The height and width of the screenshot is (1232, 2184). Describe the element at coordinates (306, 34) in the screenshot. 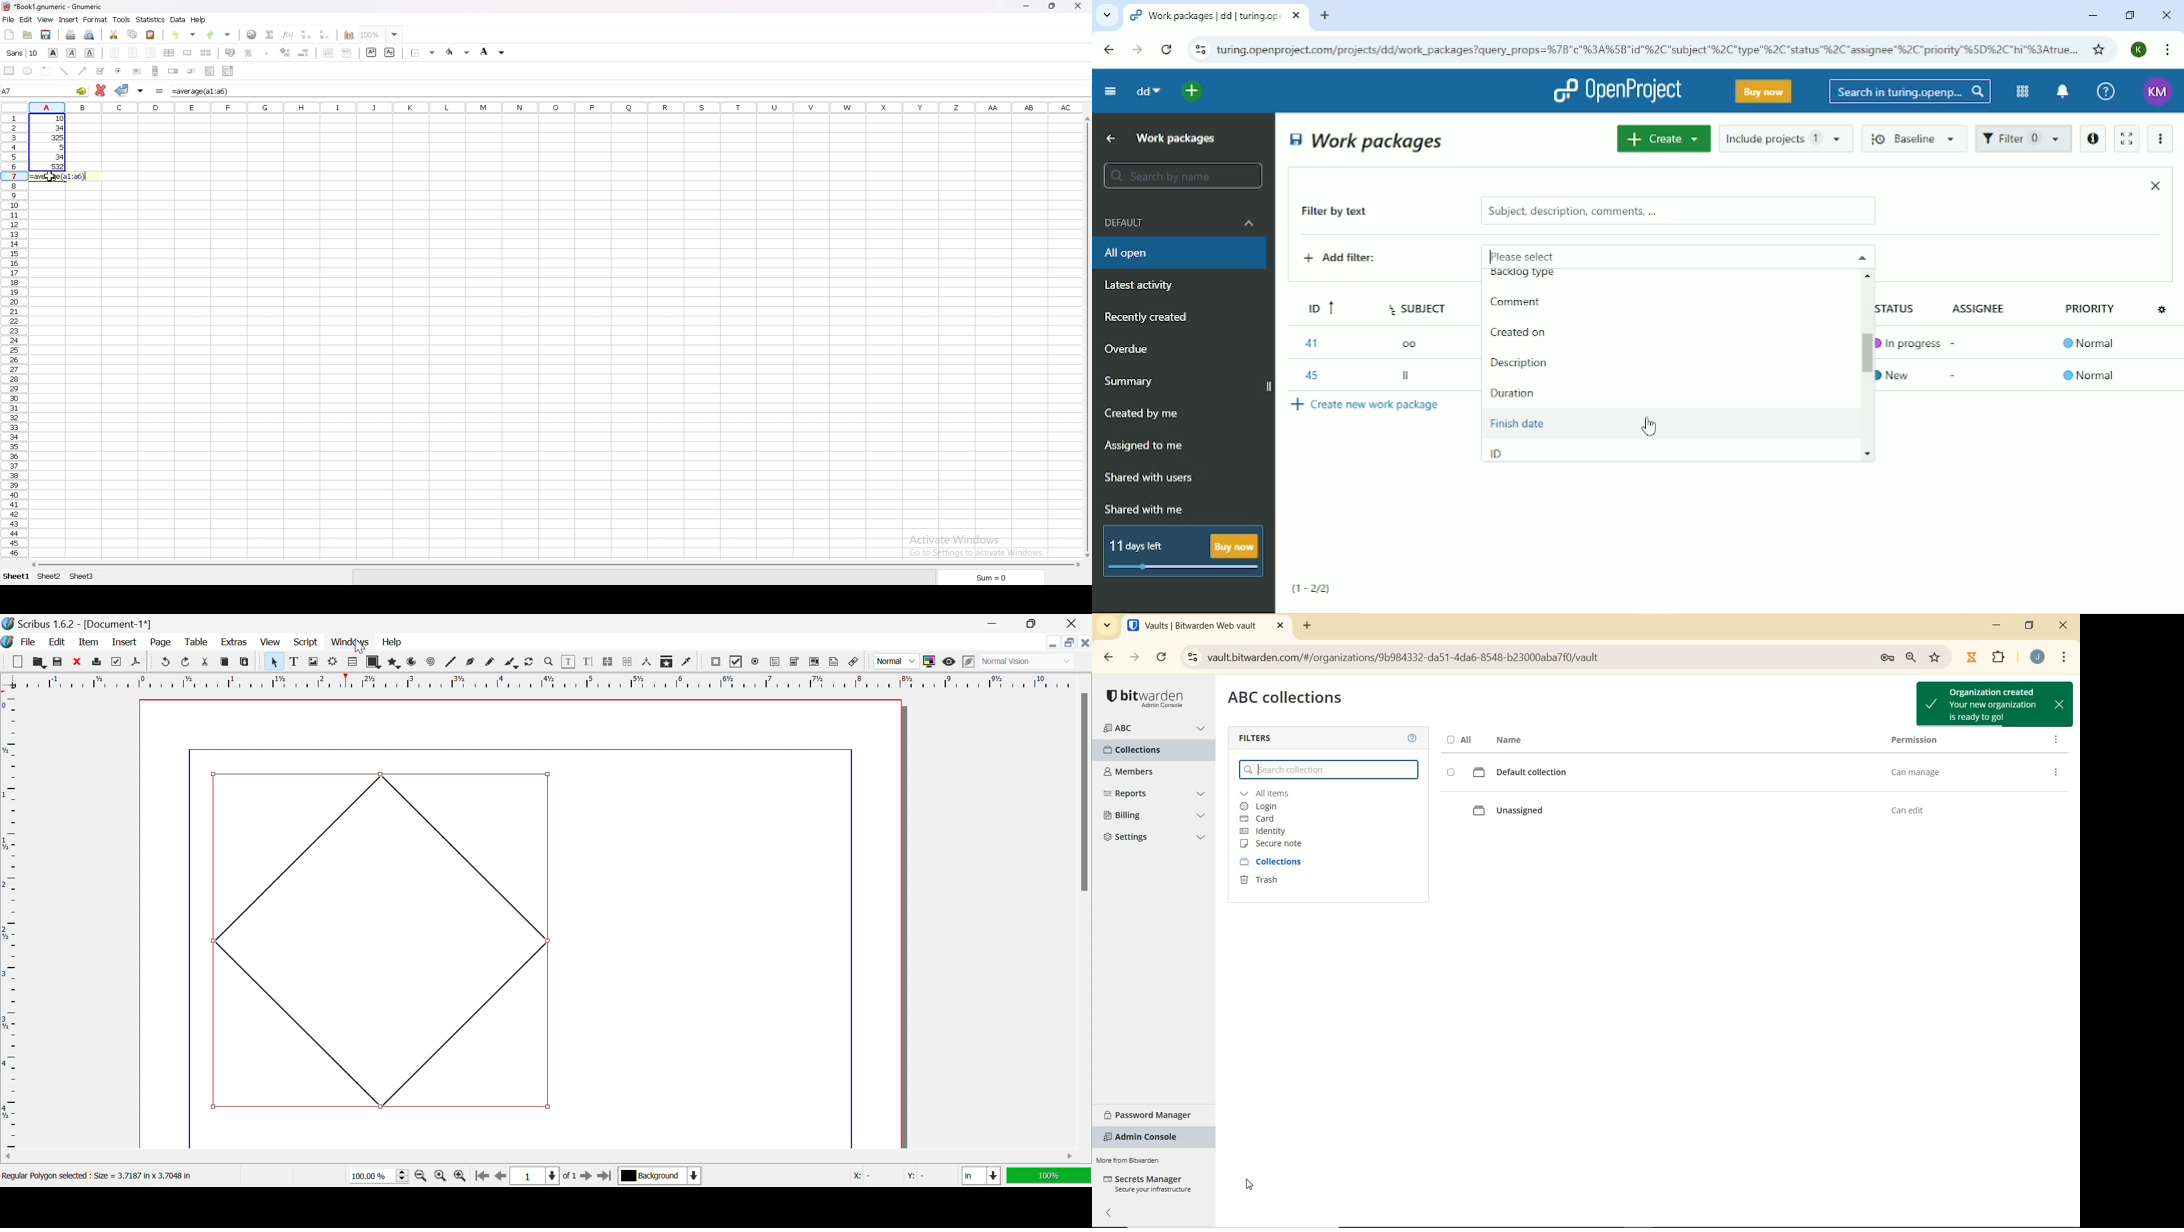

I see `sort ascending` at that location.